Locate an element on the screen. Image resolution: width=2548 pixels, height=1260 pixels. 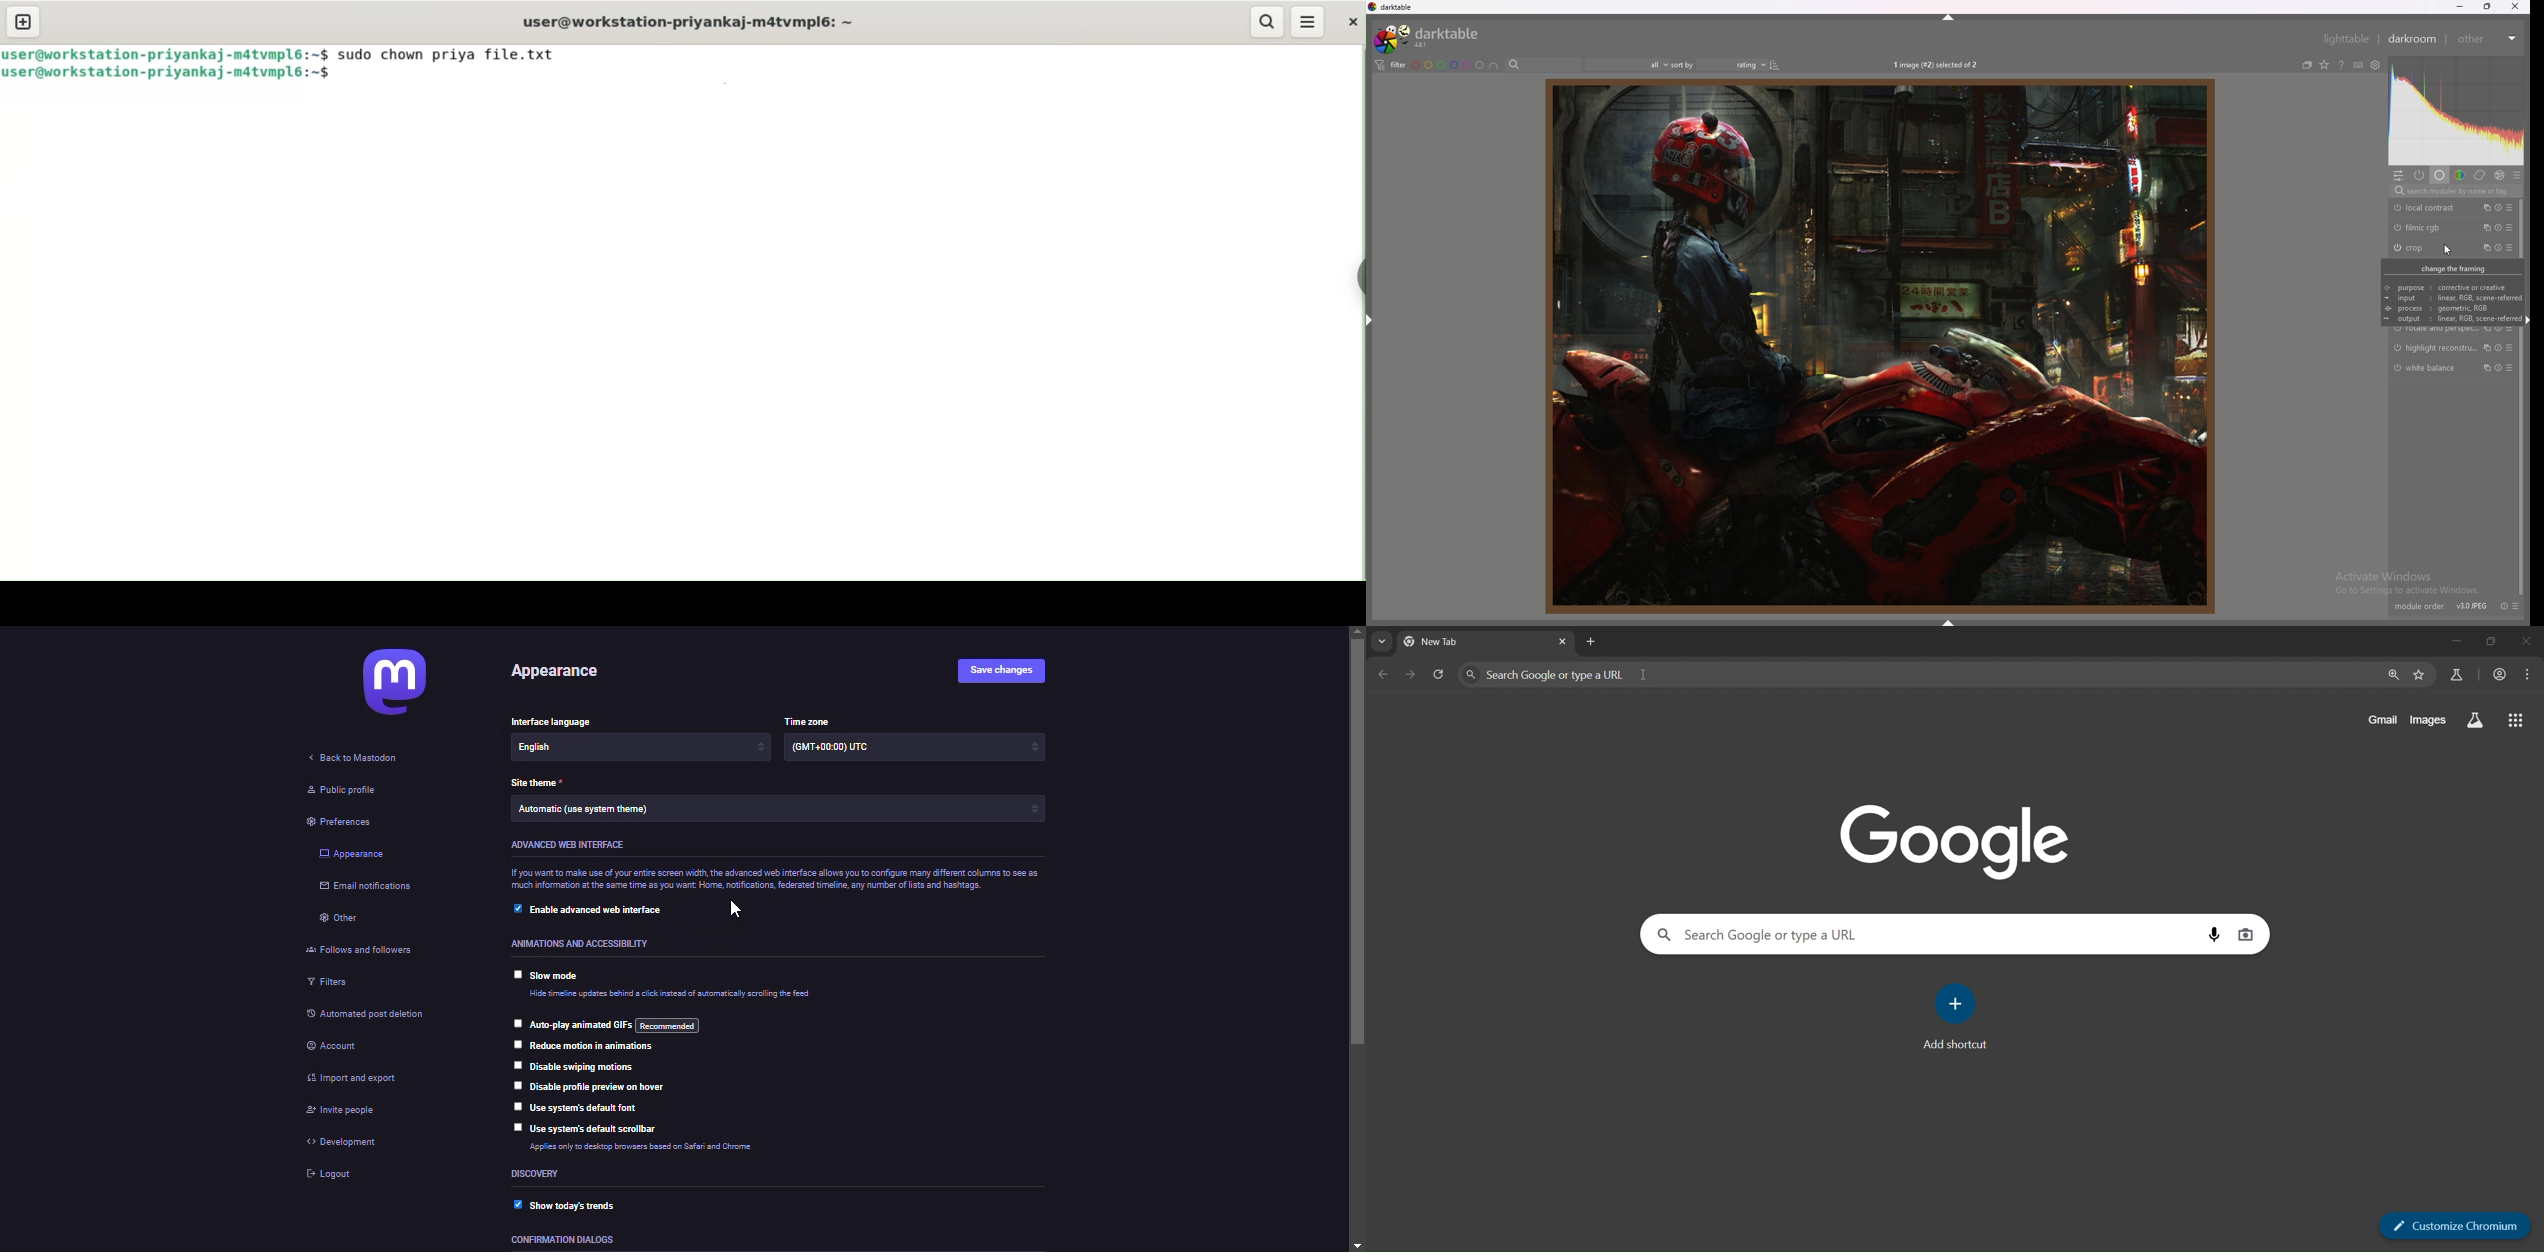
appearance is located at coordinates (349, 852).